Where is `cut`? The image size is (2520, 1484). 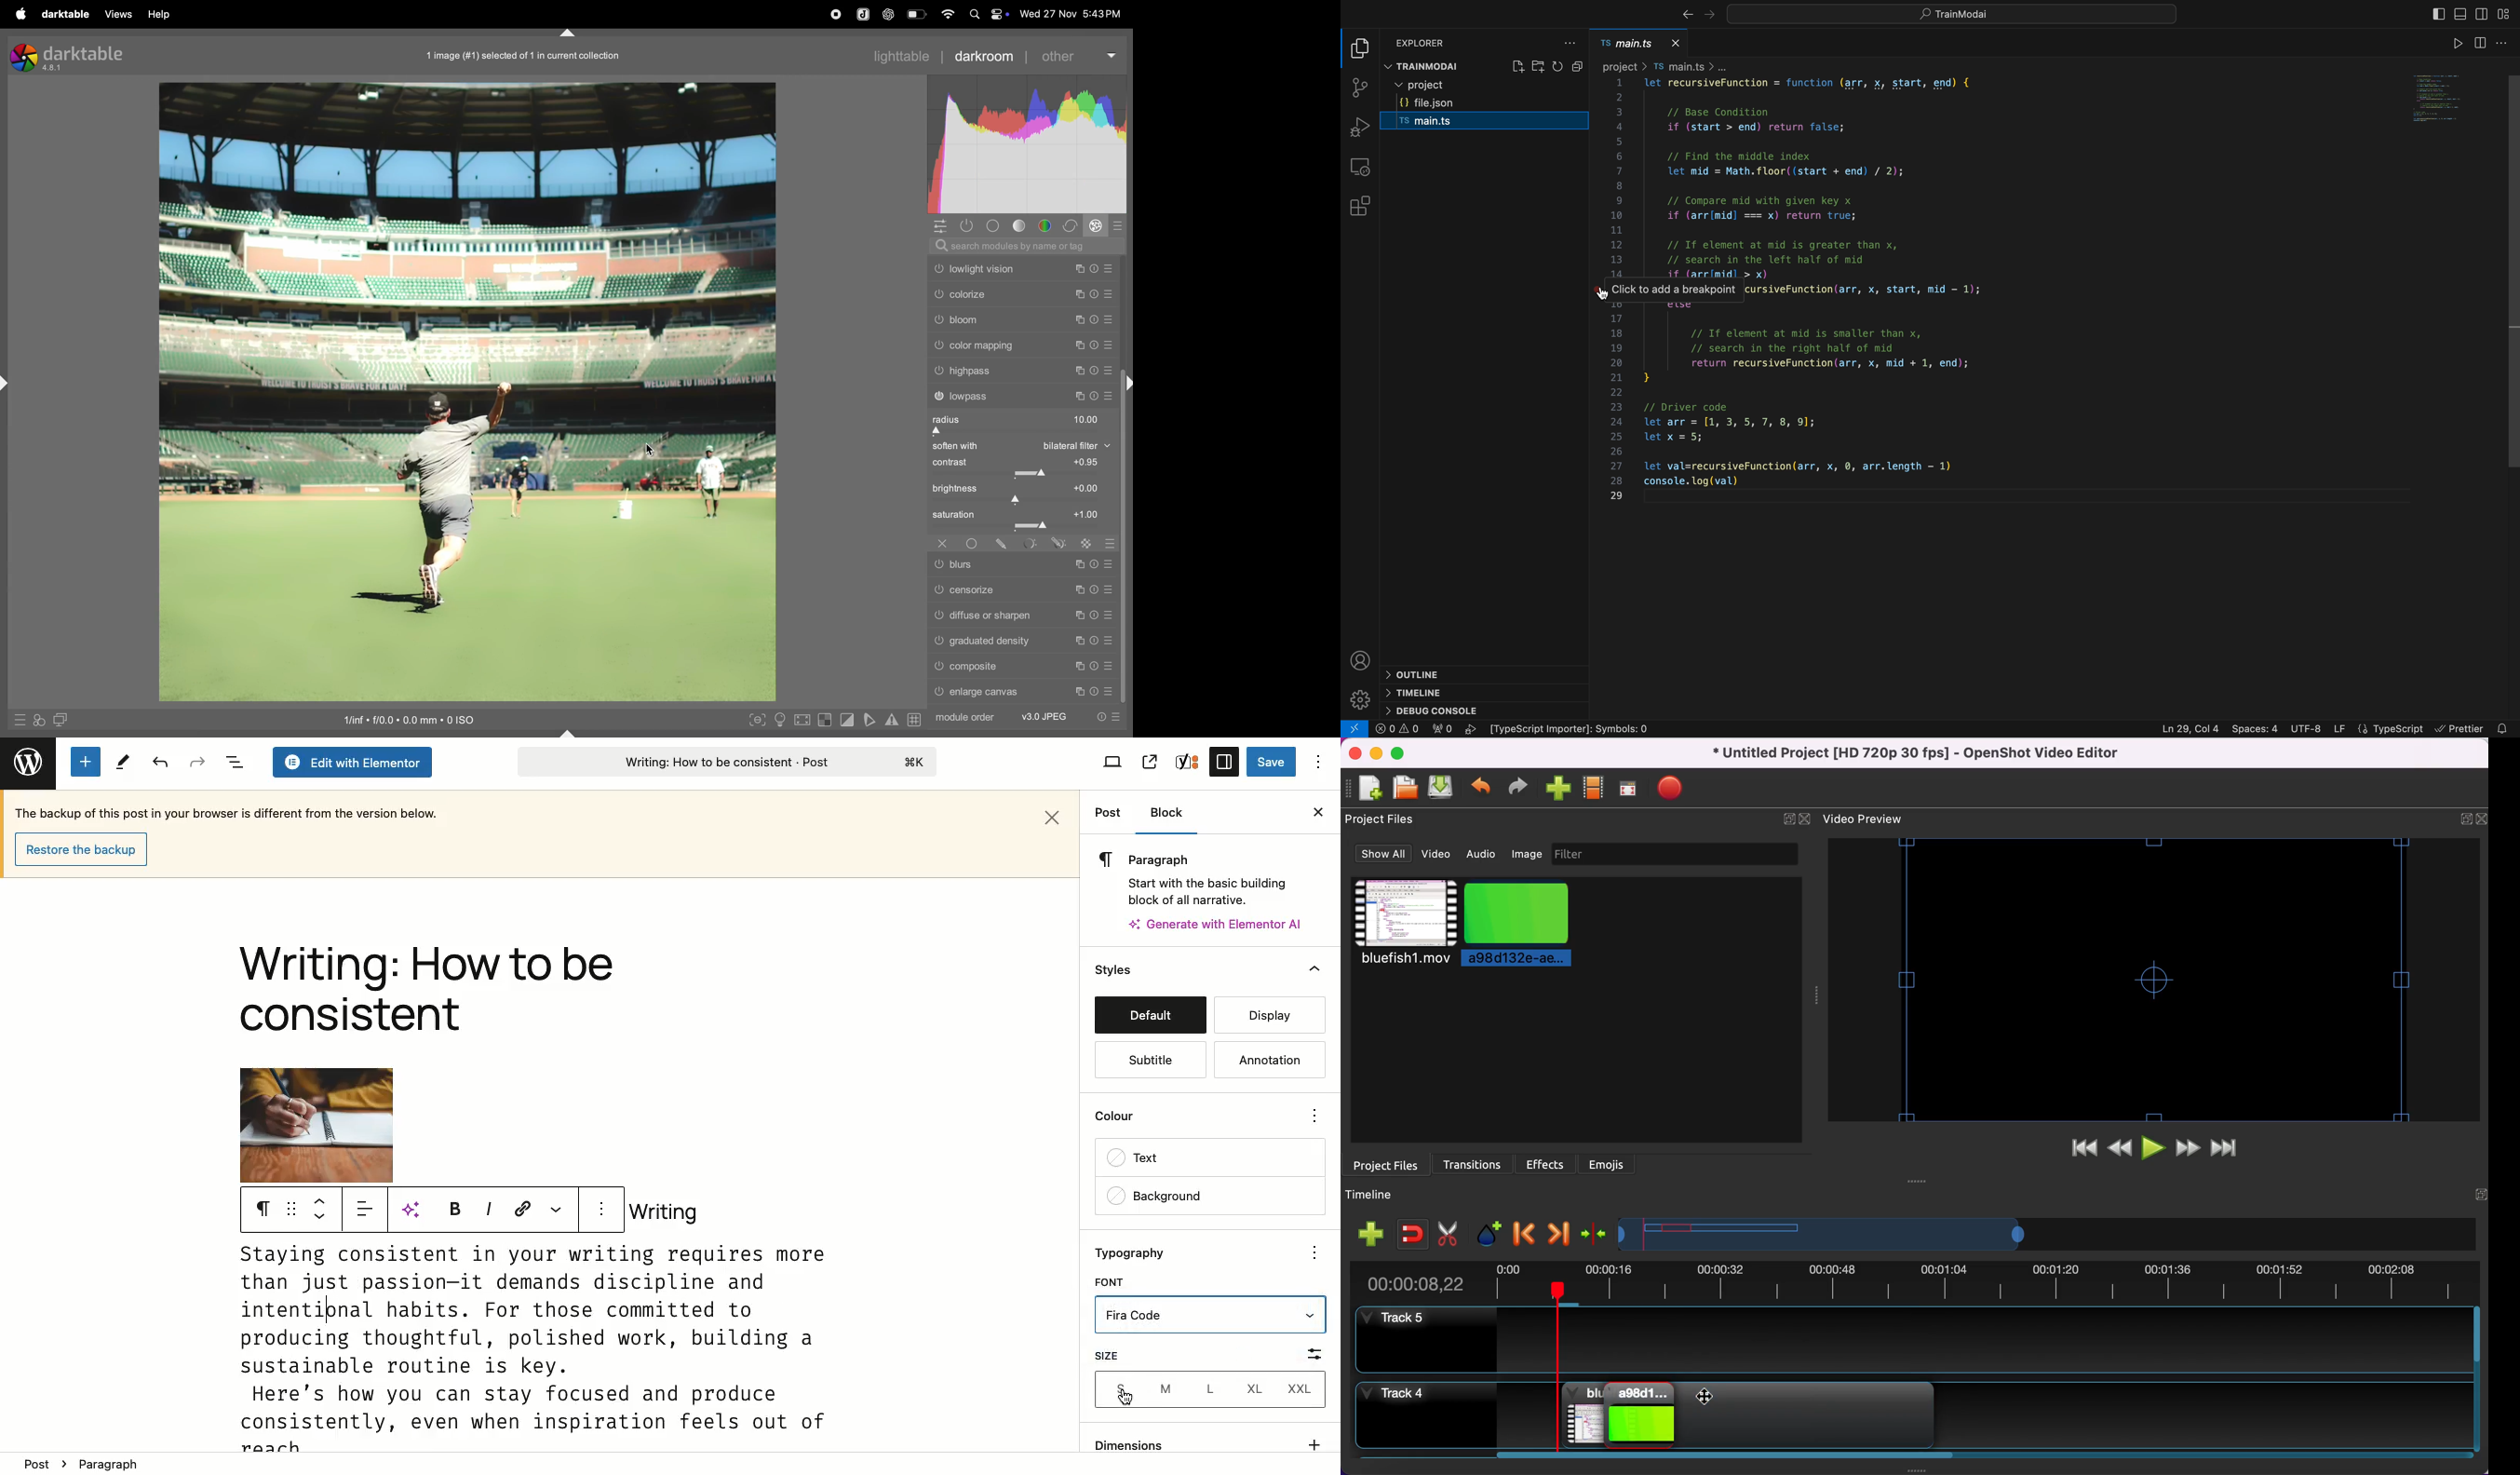 cut is located at coordinates (1449, 1231).